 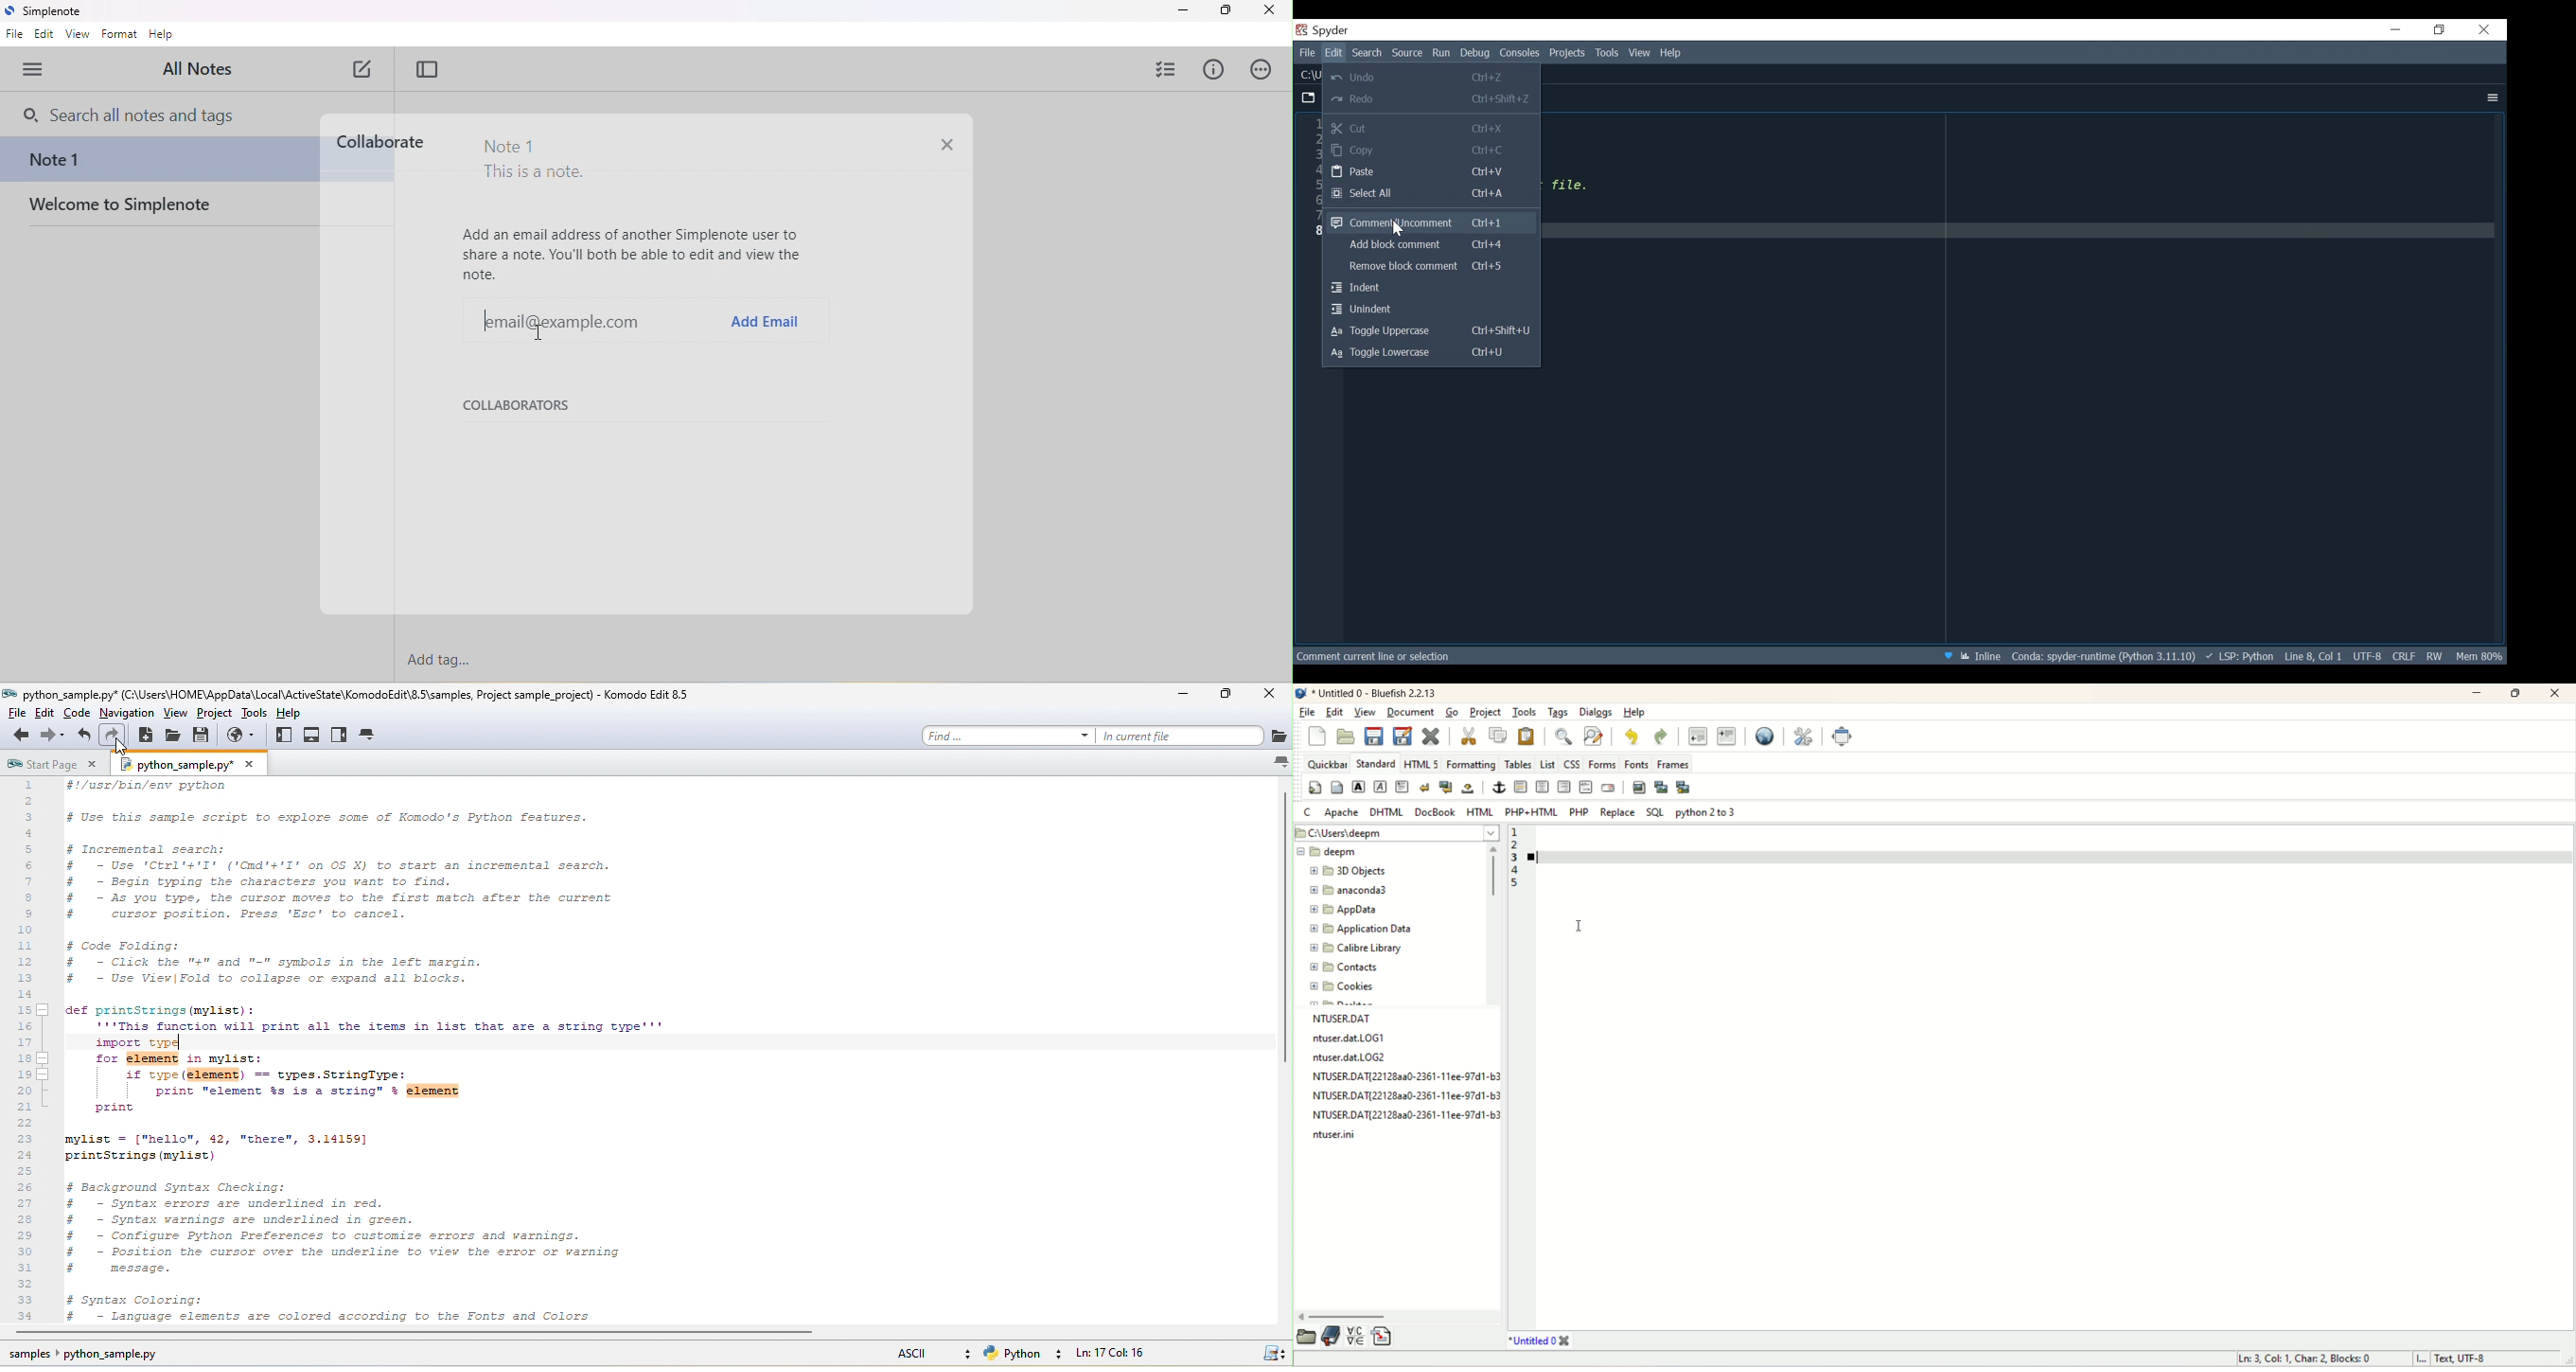 I want to click on format, so click(x=119, y=34).